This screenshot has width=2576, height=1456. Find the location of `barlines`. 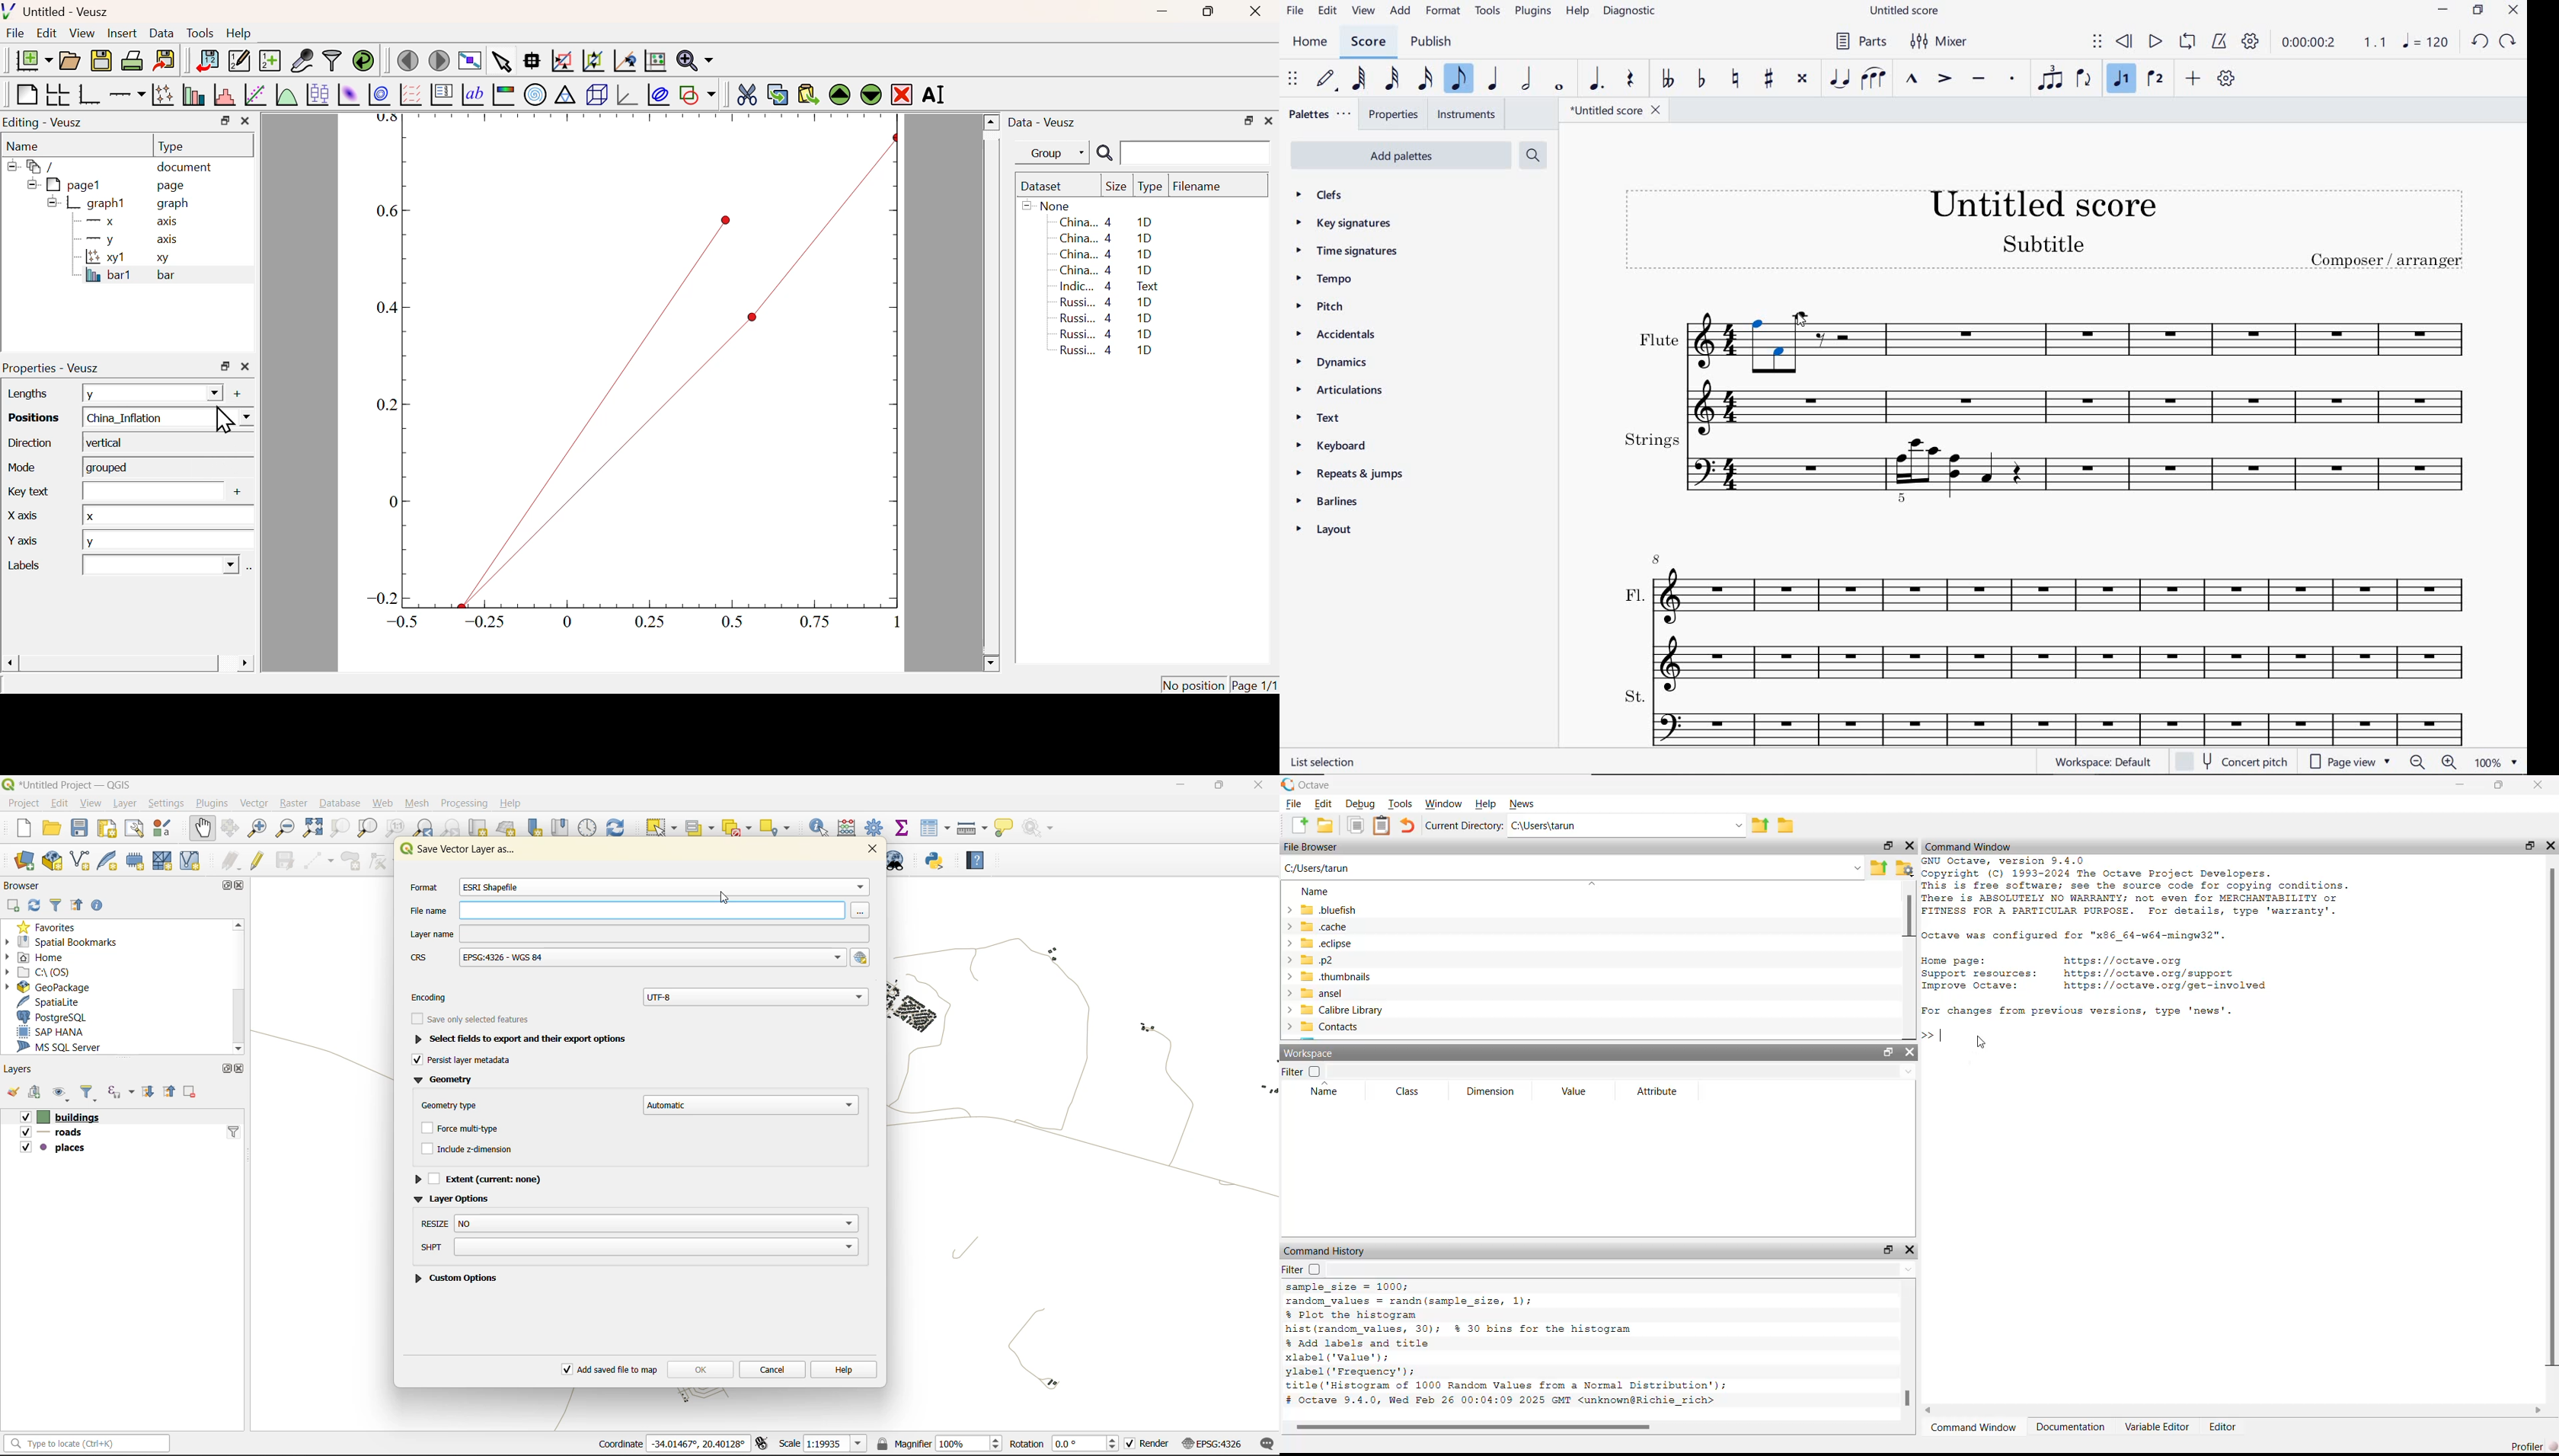

barlines is located at coordinates (1328, 500).